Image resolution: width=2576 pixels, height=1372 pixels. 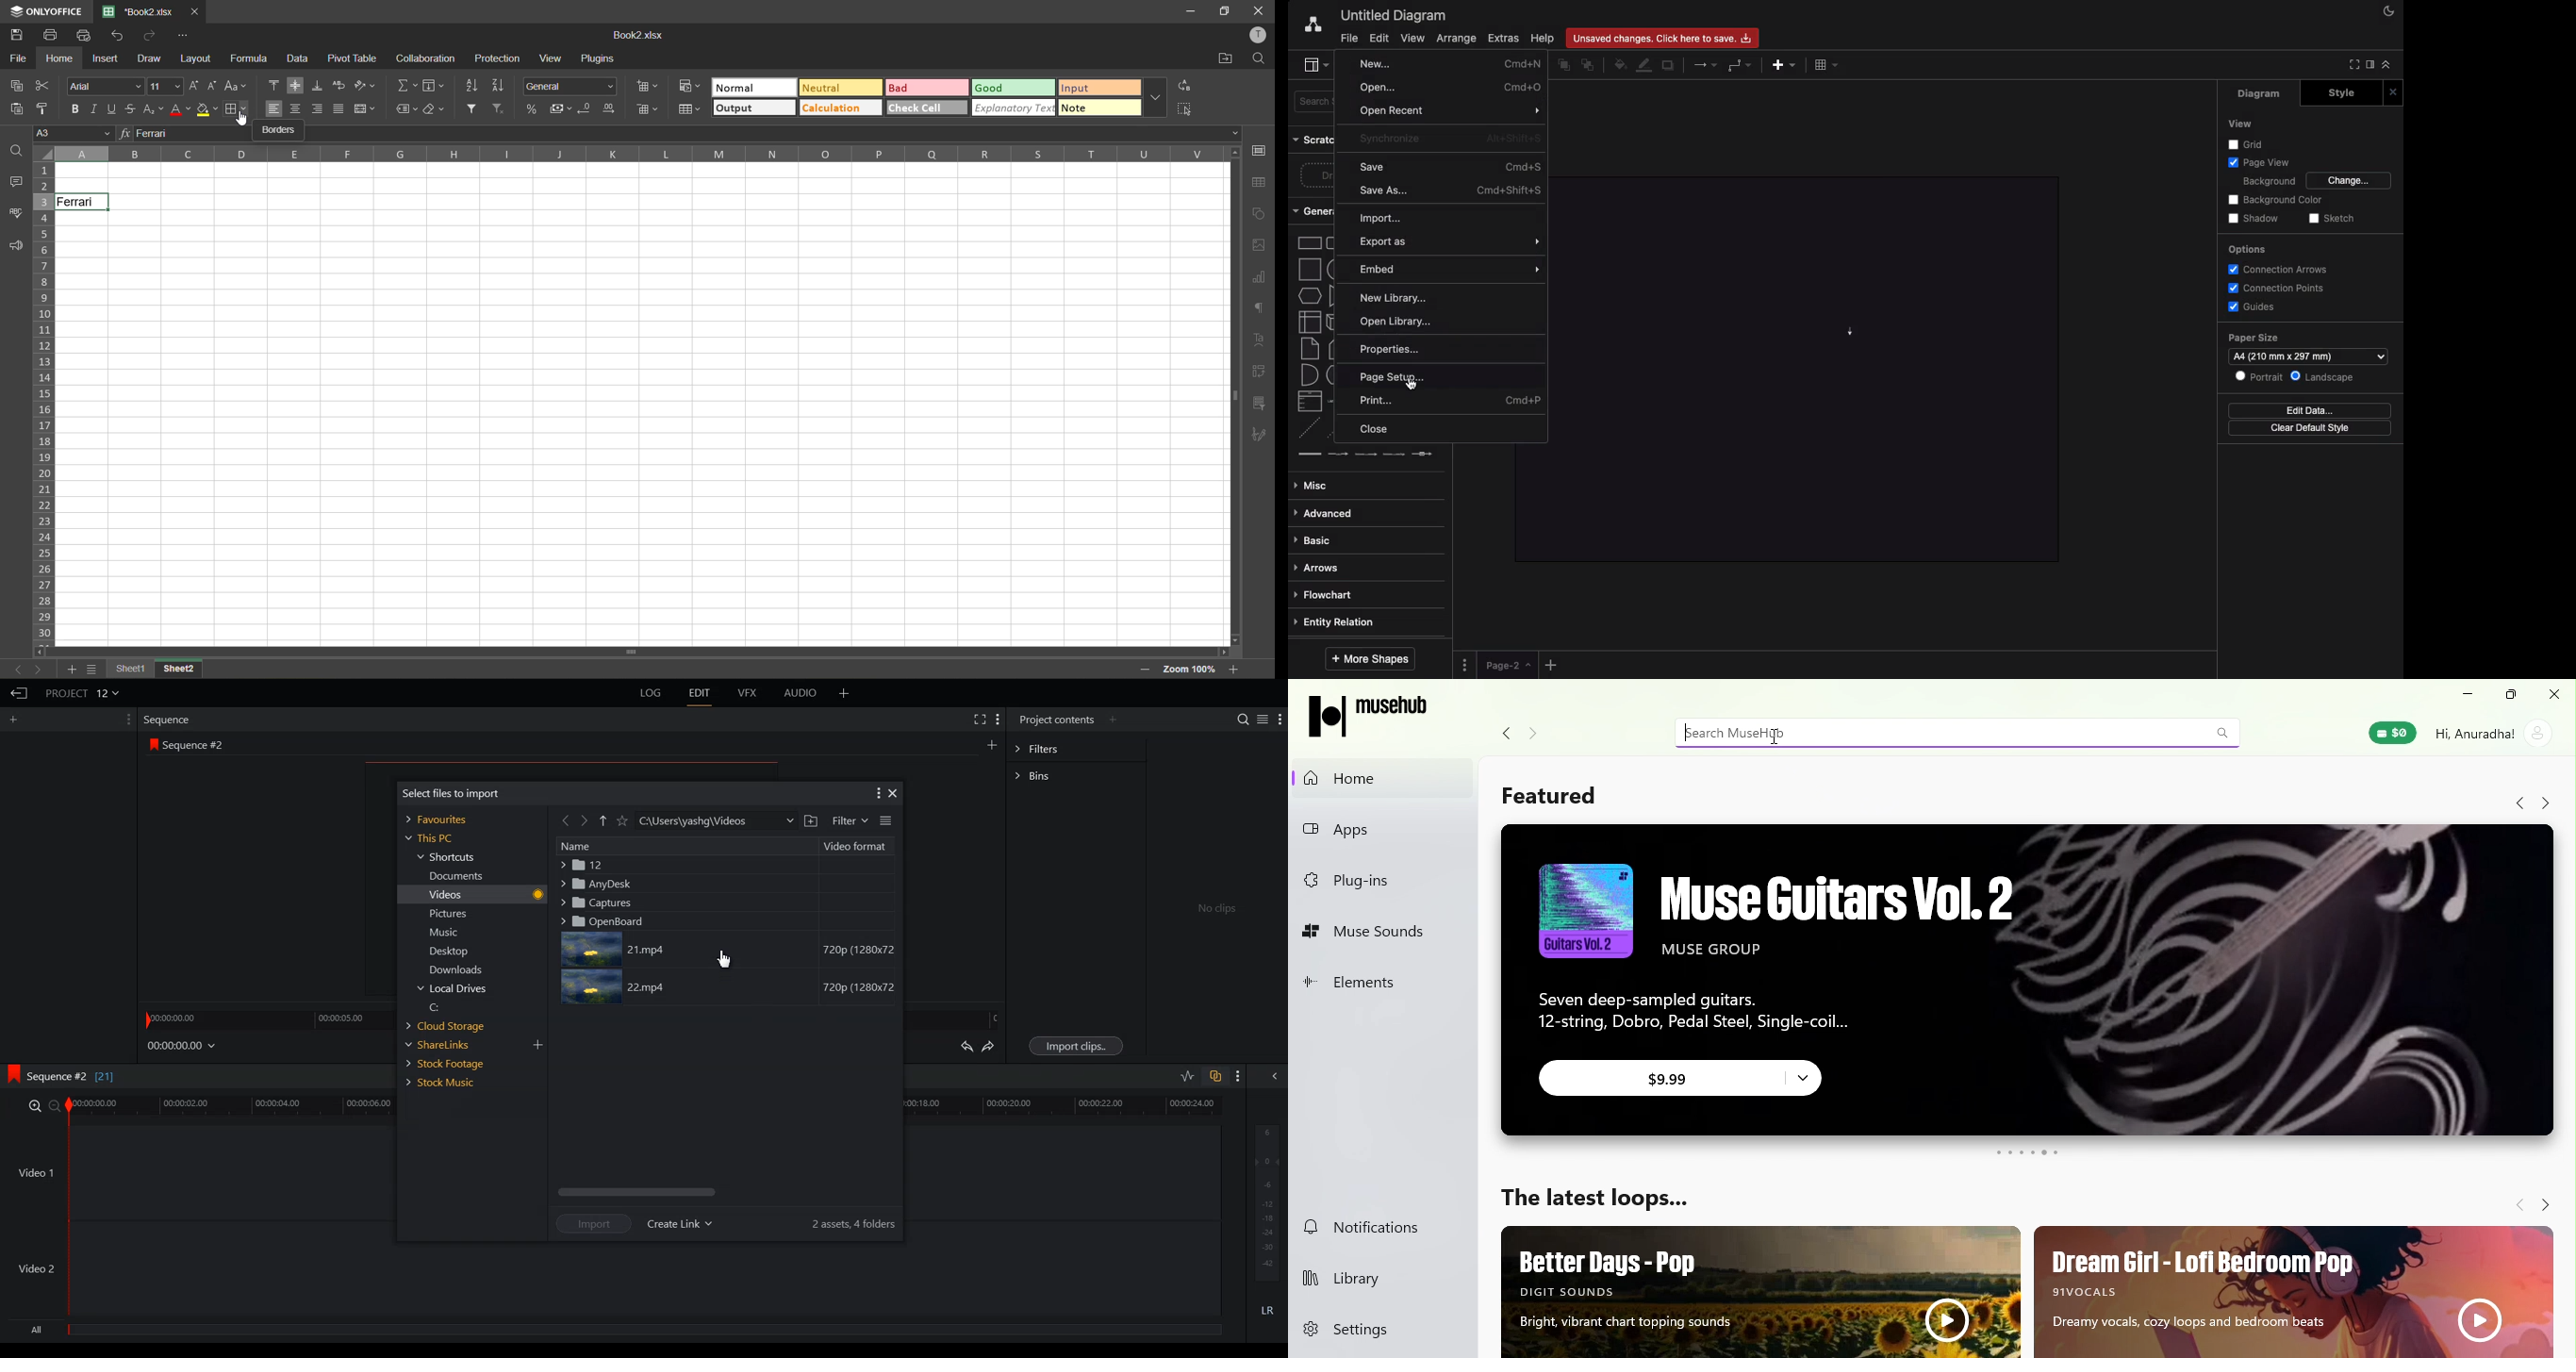 I want to click on Page setup, so click(x=1393, y=377).